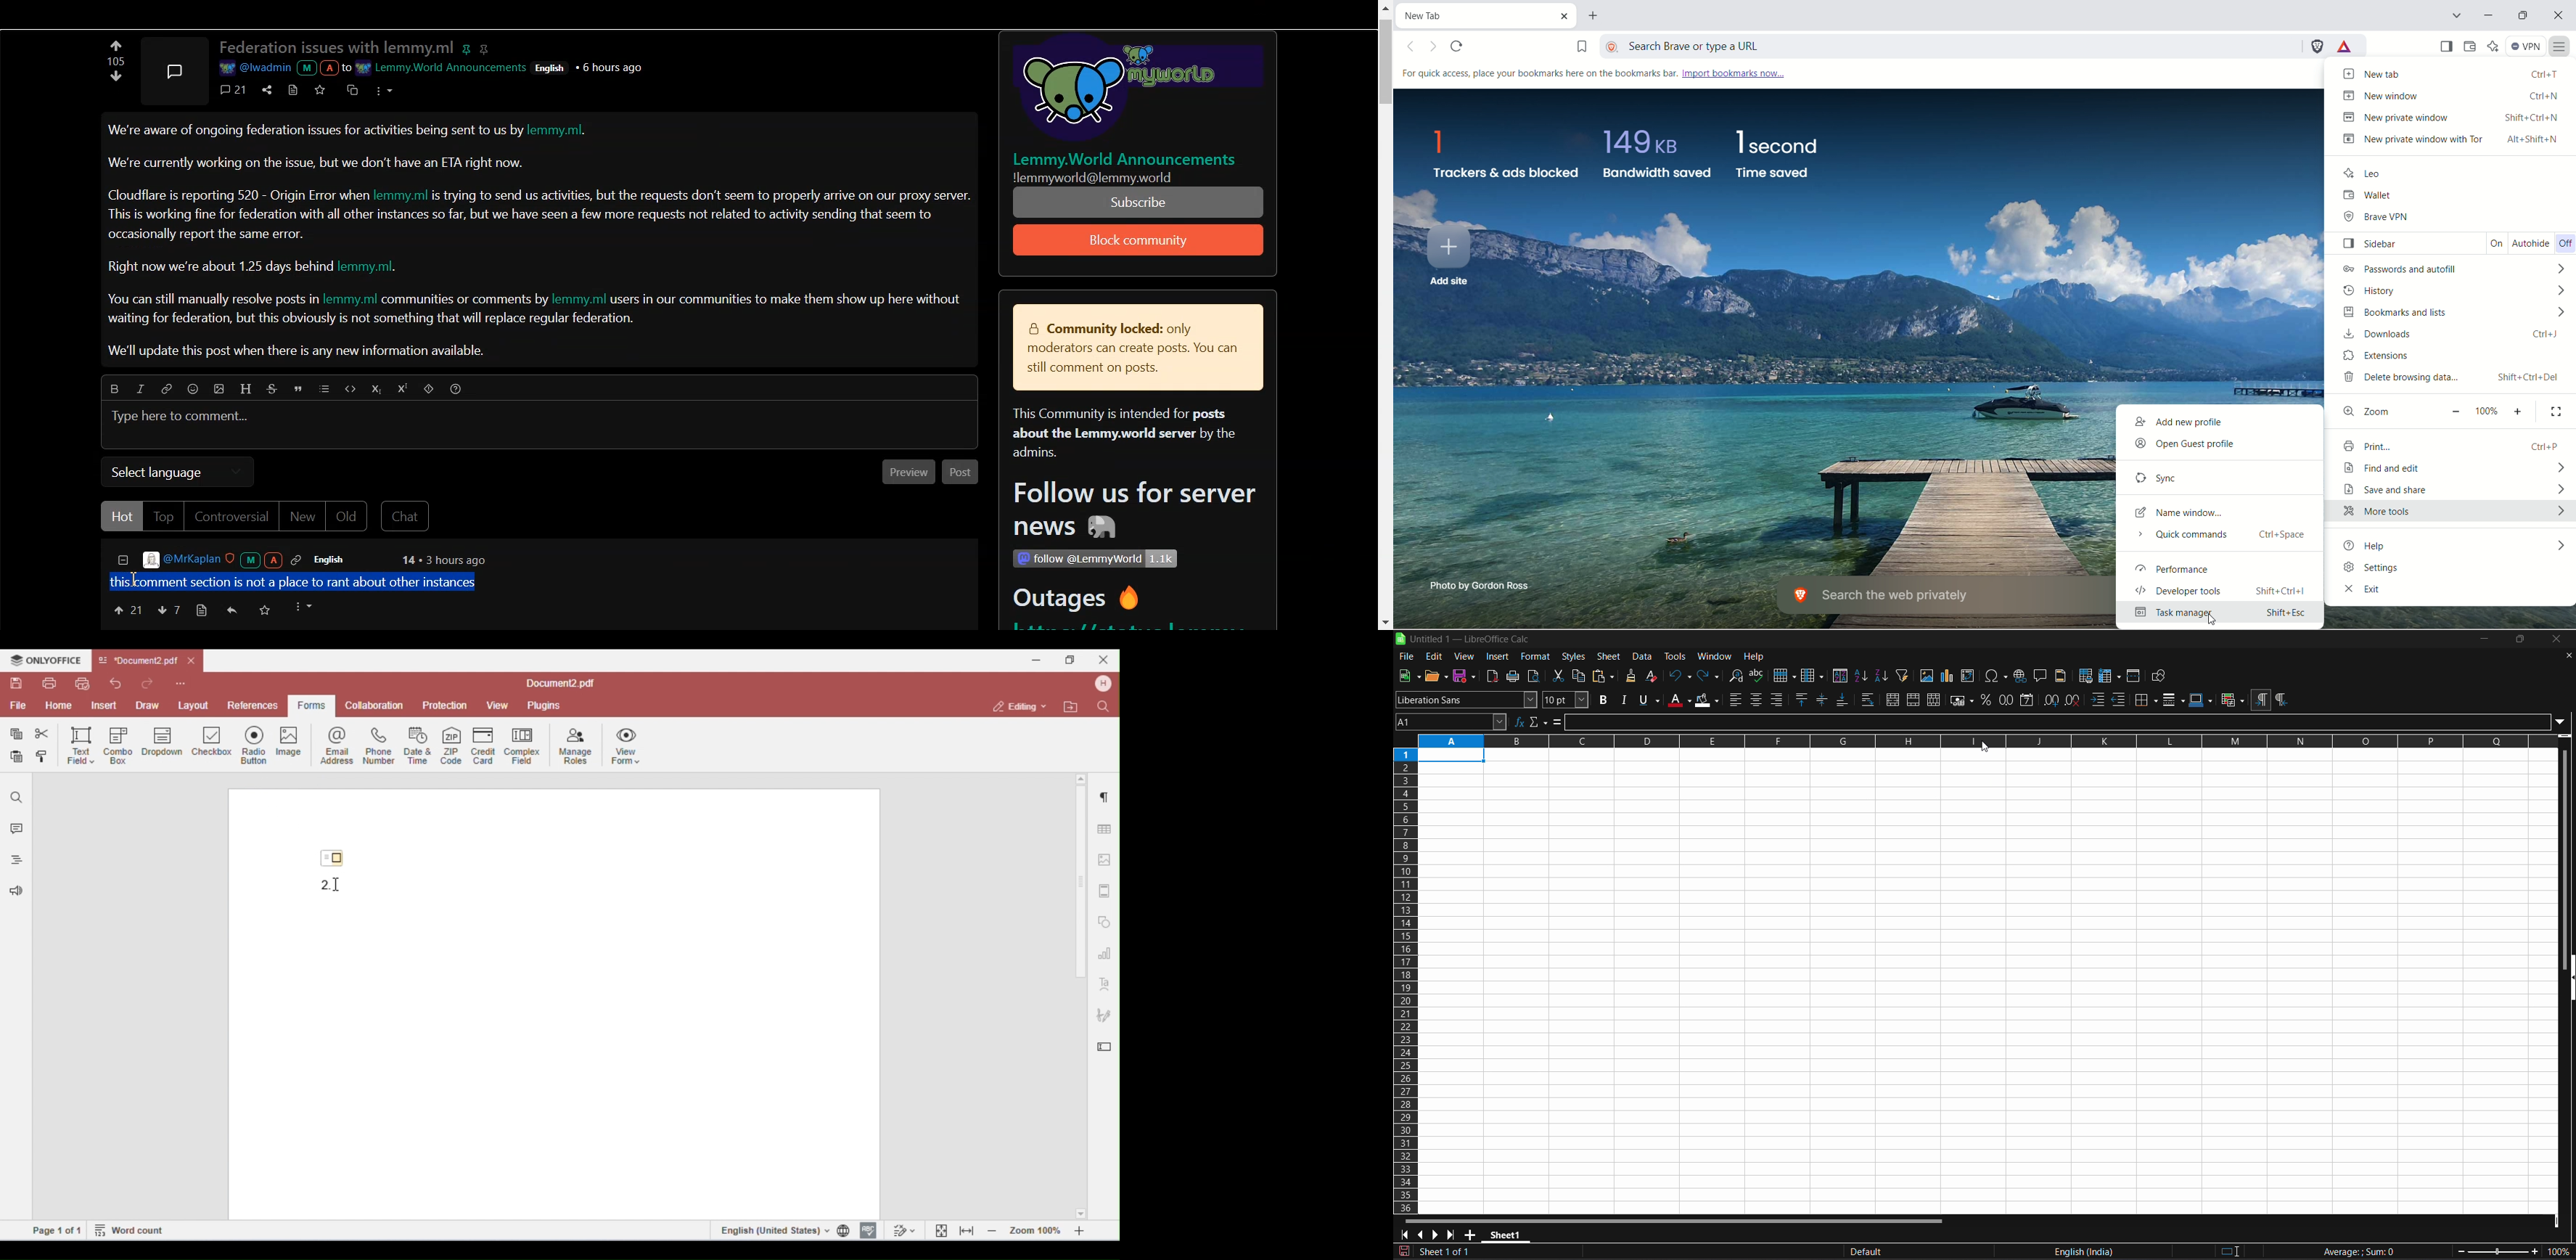 This screenshot has height=1260, width=2576. What do you see at coordinates (168, 610) in the screenshot?
I see `Downvote` at bounding box center [168, 610].